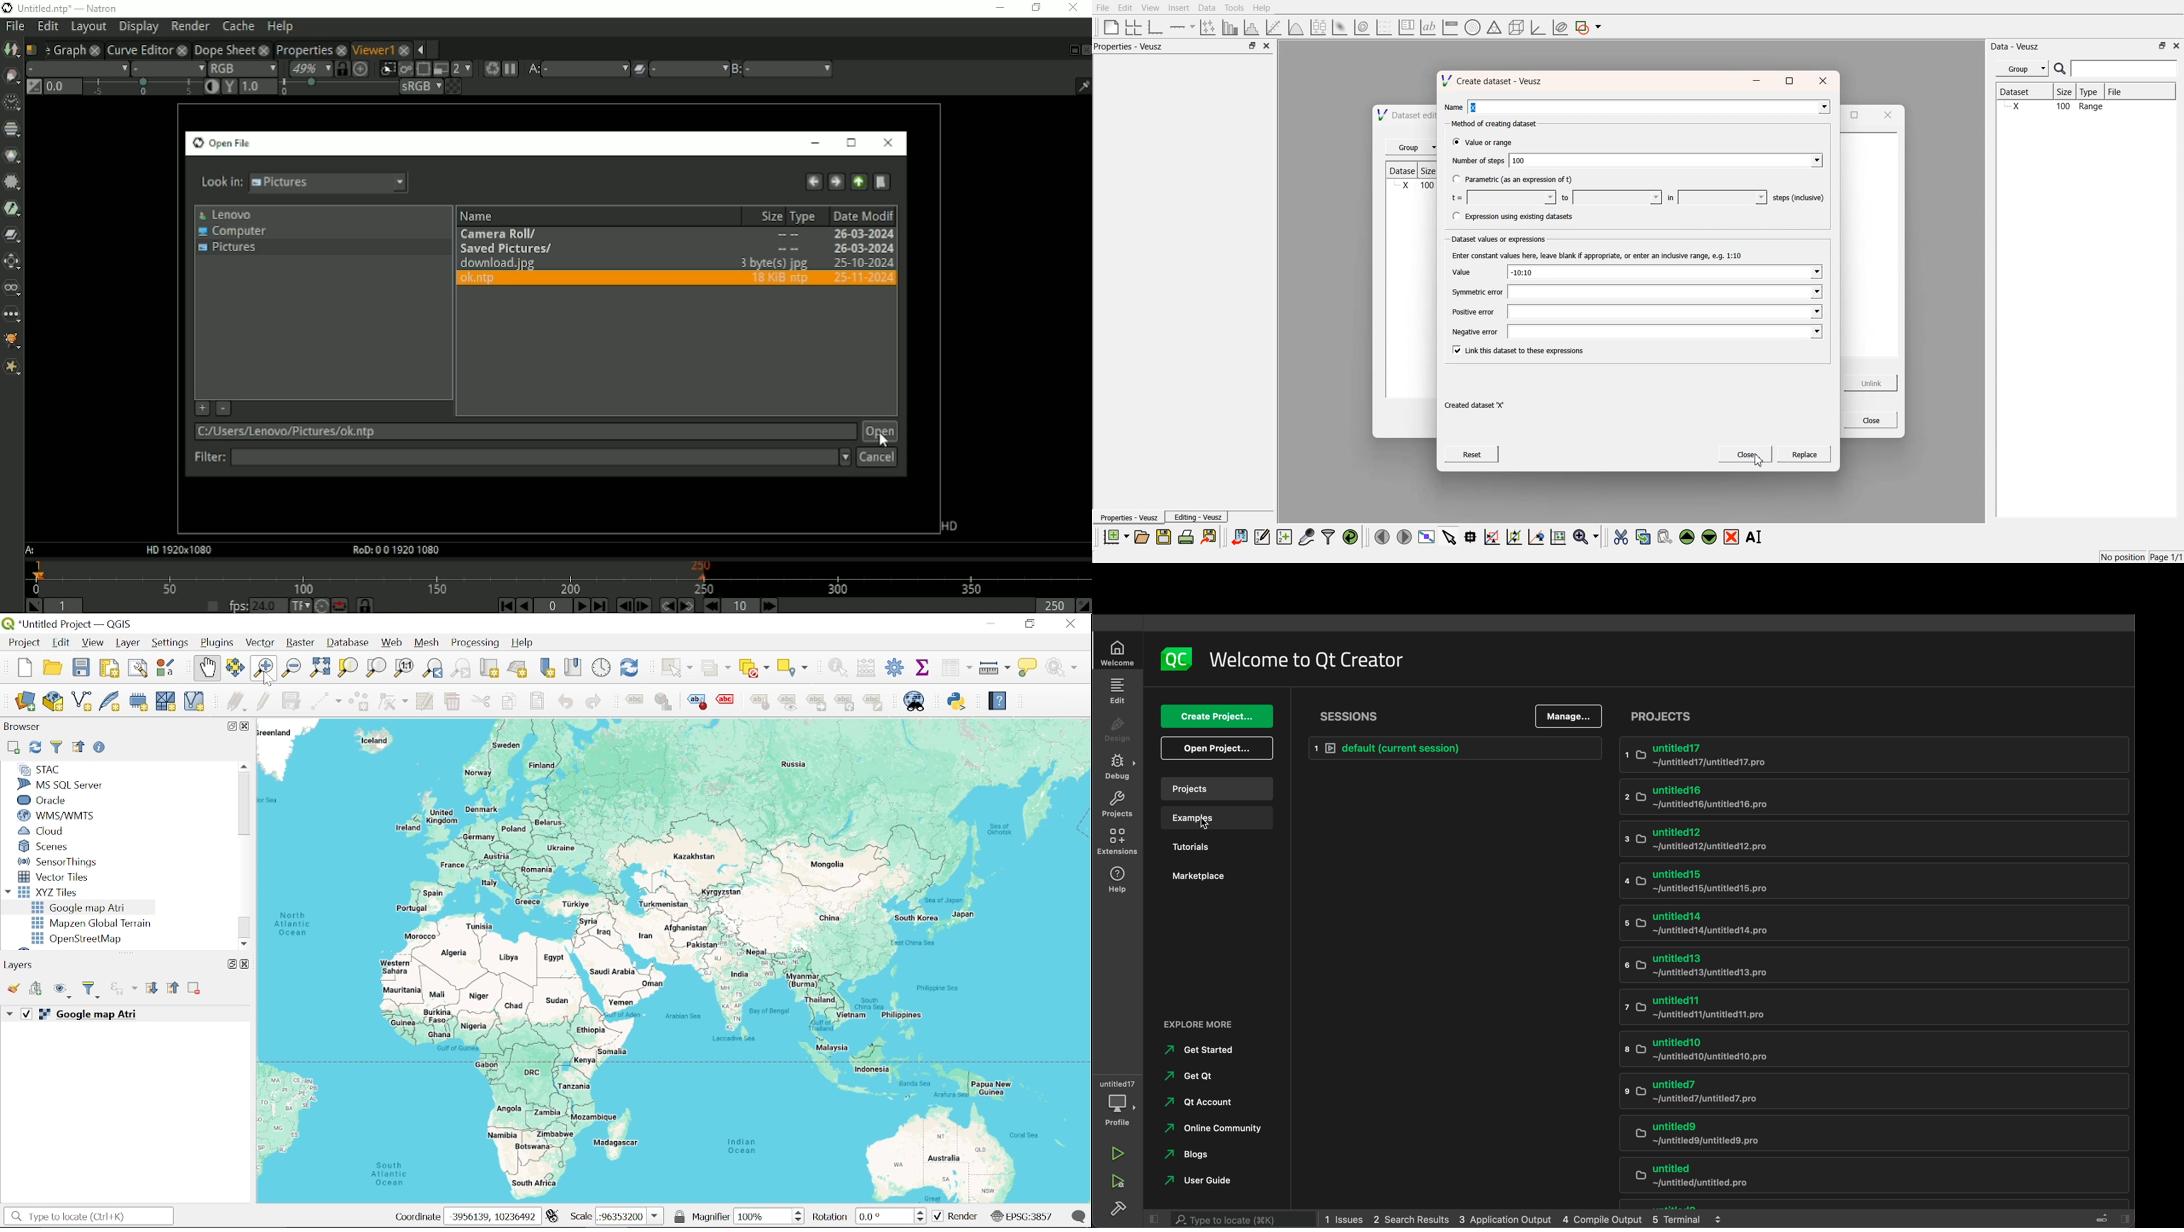 The height and width of the screenshot is (1232, 2184). What do you see at coordinates (1455, 350) in the screenshot?
I see `checkbox` at bounding box center [1455, 350].